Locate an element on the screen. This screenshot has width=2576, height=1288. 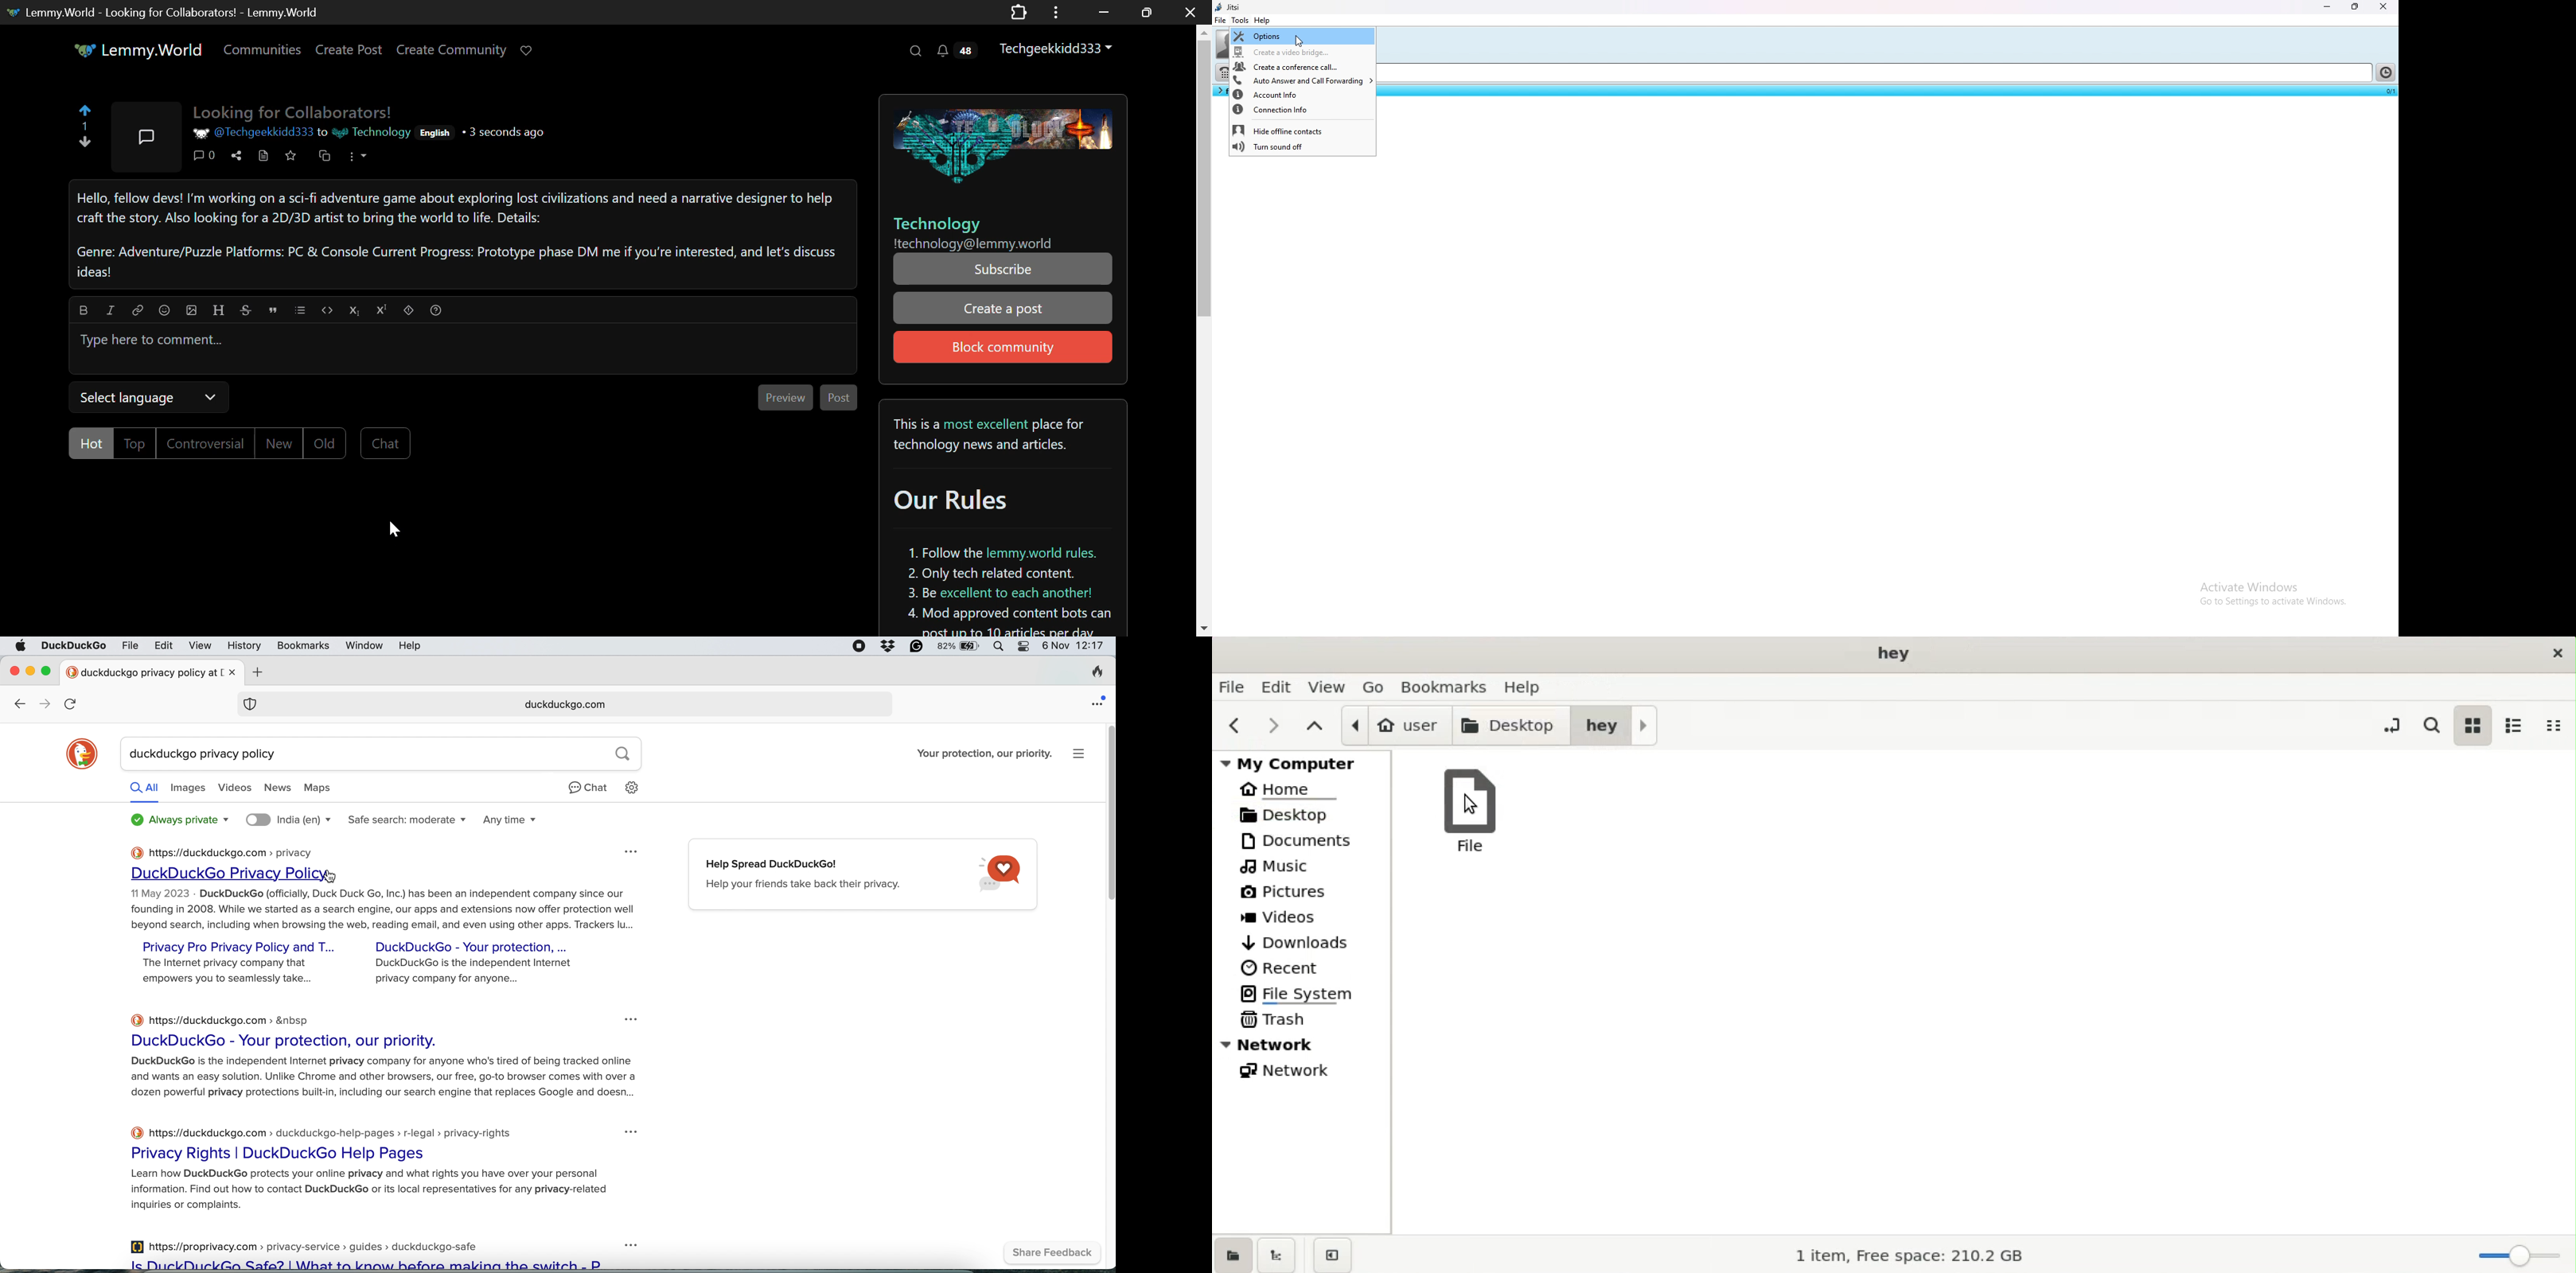
Minimize Window is located at coordinates (1144, 12).